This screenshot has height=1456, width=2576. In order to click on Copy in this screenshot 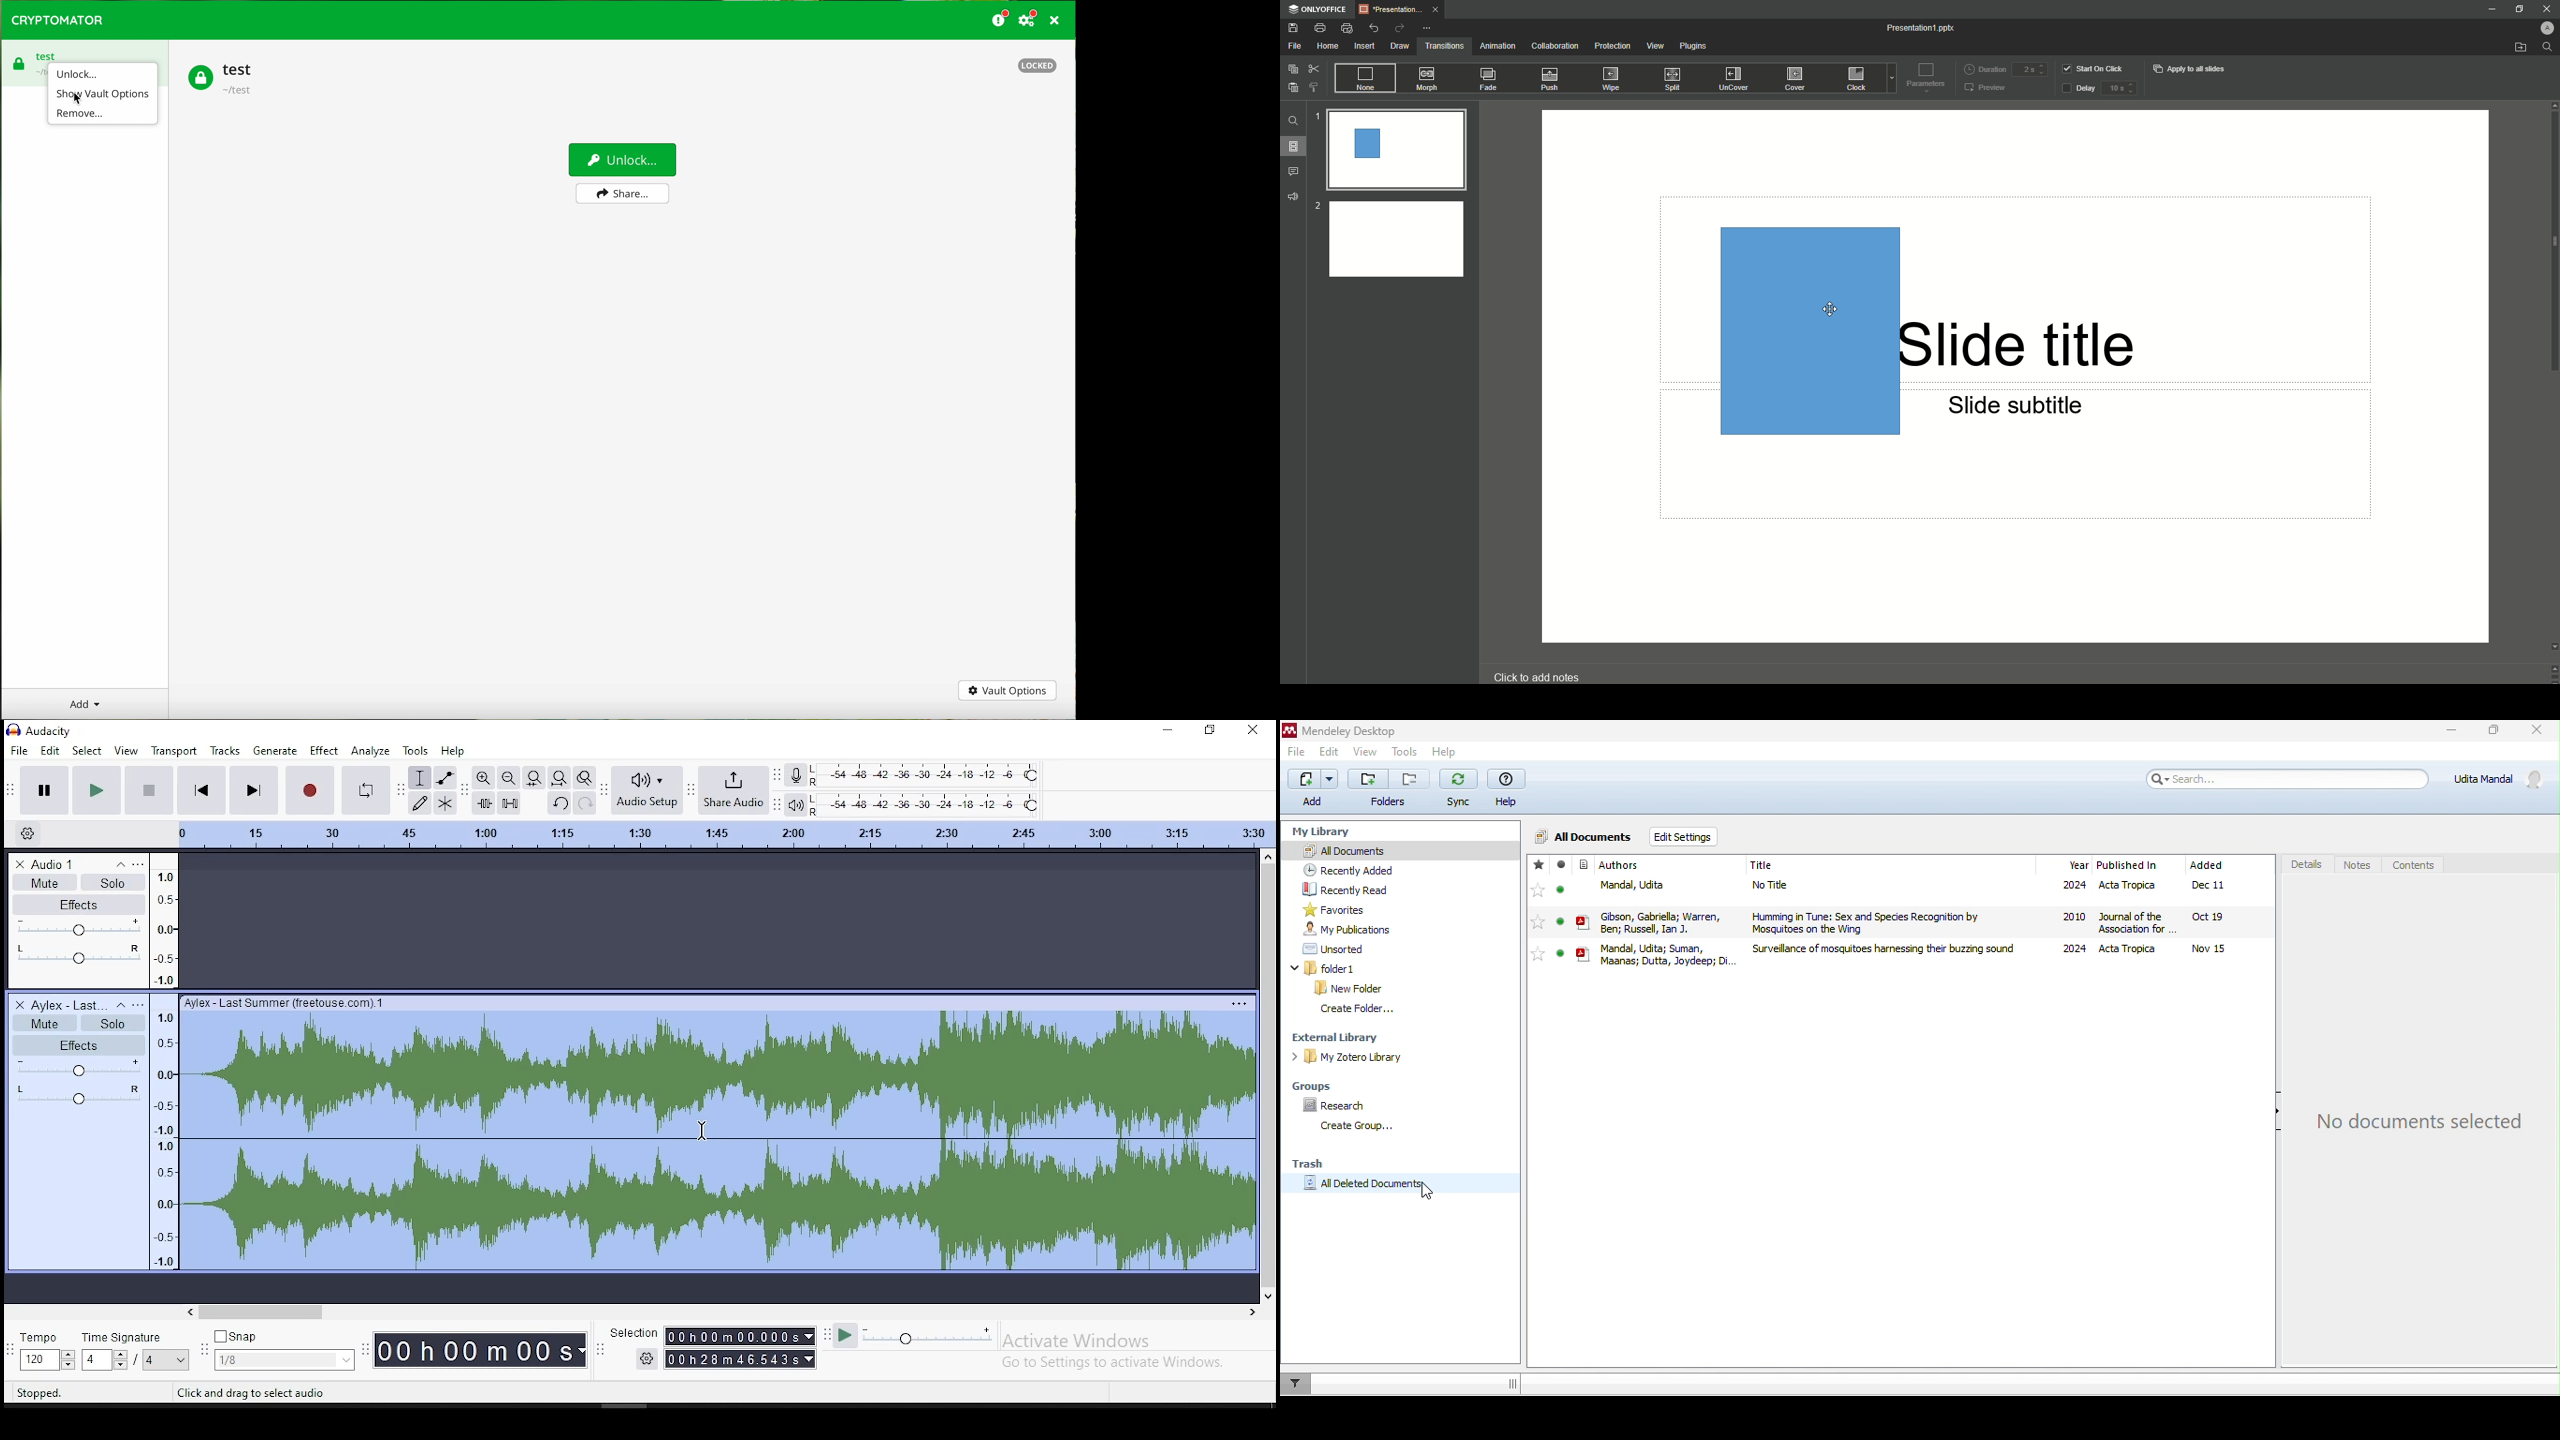, I will do `click(1291, 70)`.